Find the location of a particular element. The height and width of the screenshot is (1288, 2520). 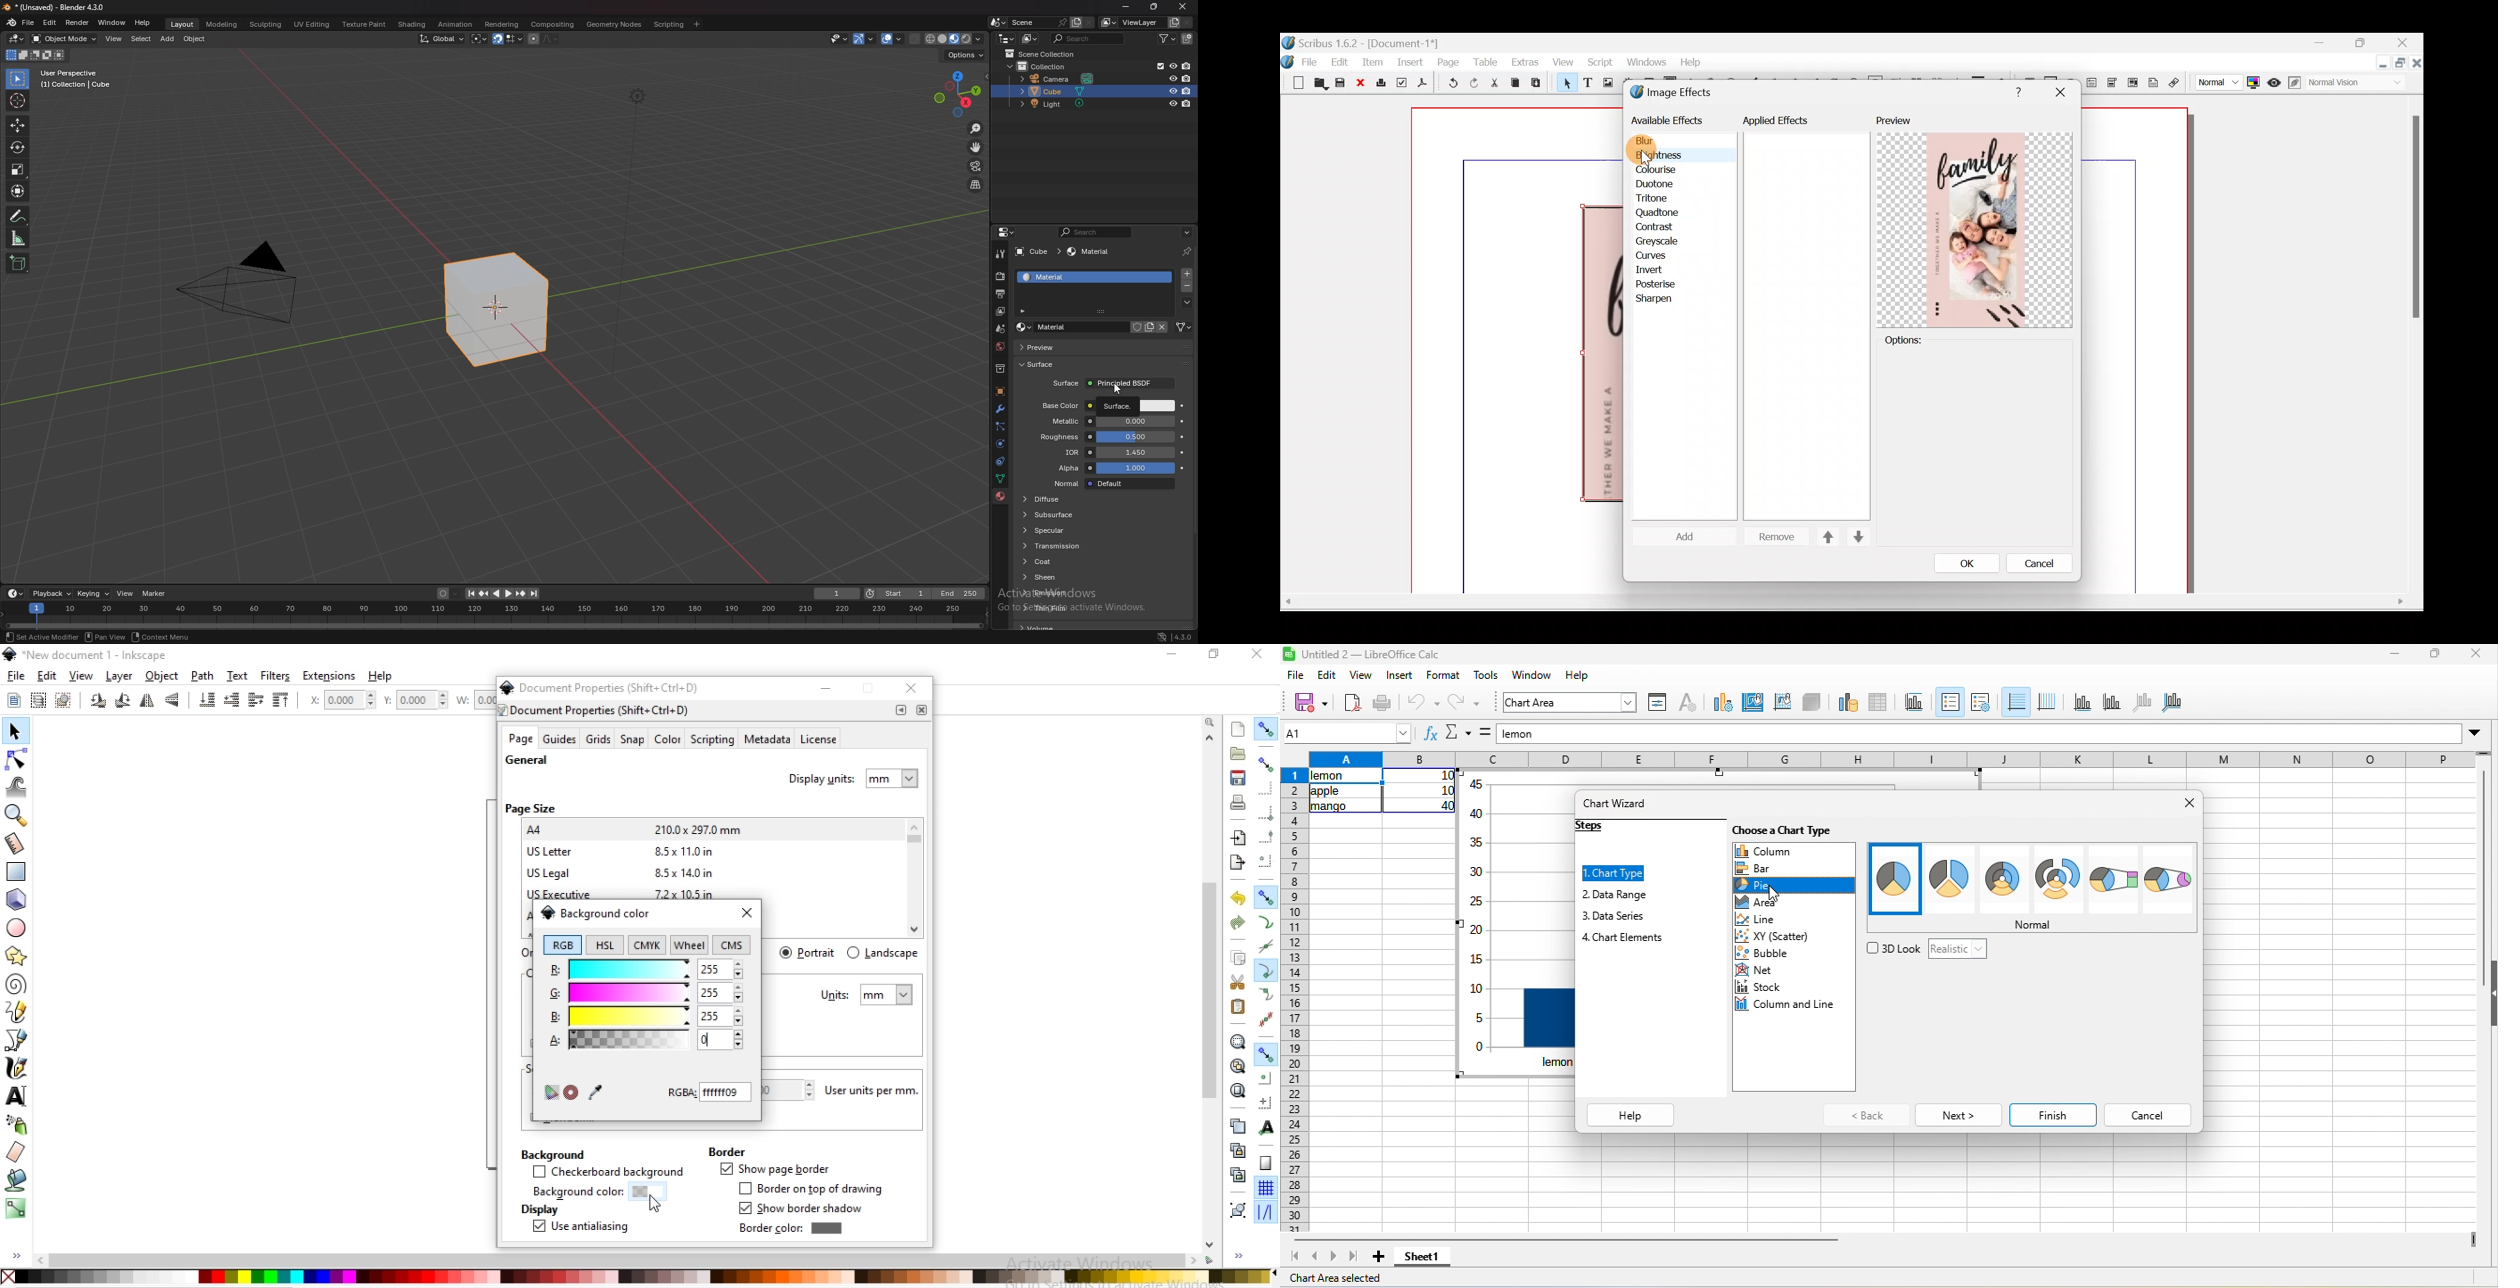

rows is located at coordinates (1293, 1000).